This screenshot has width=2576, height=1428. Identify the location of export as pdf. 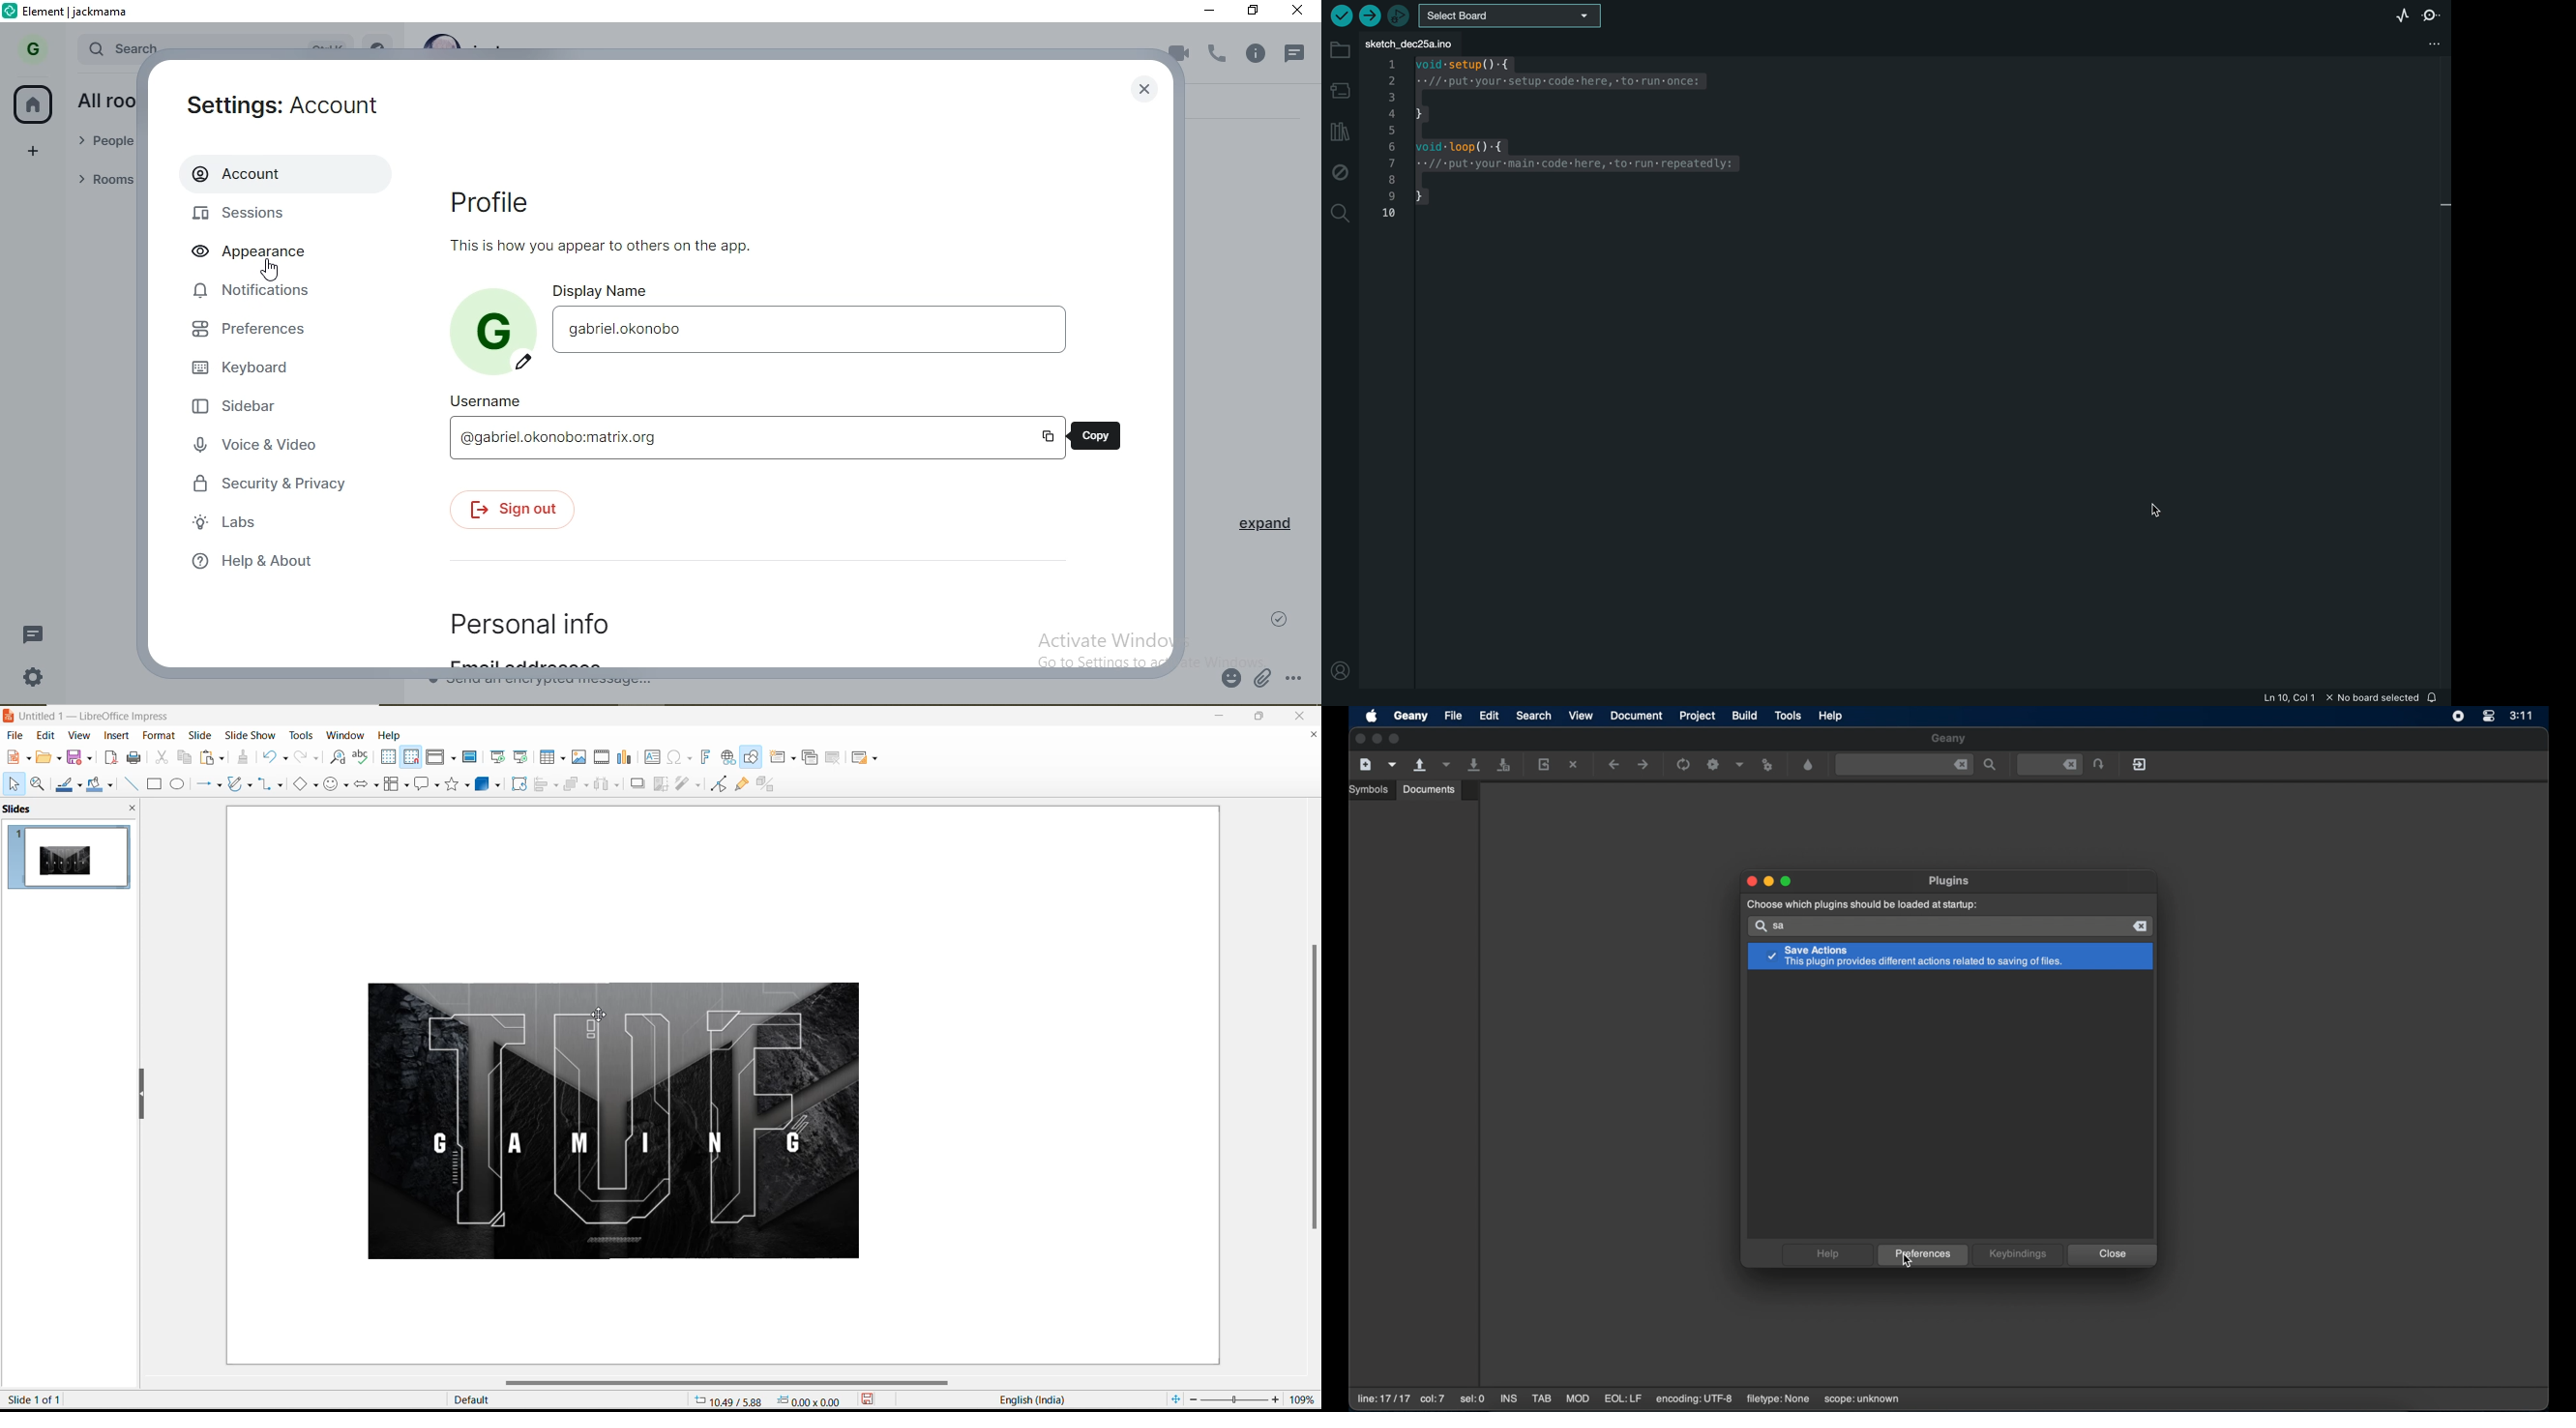
(110, 756).